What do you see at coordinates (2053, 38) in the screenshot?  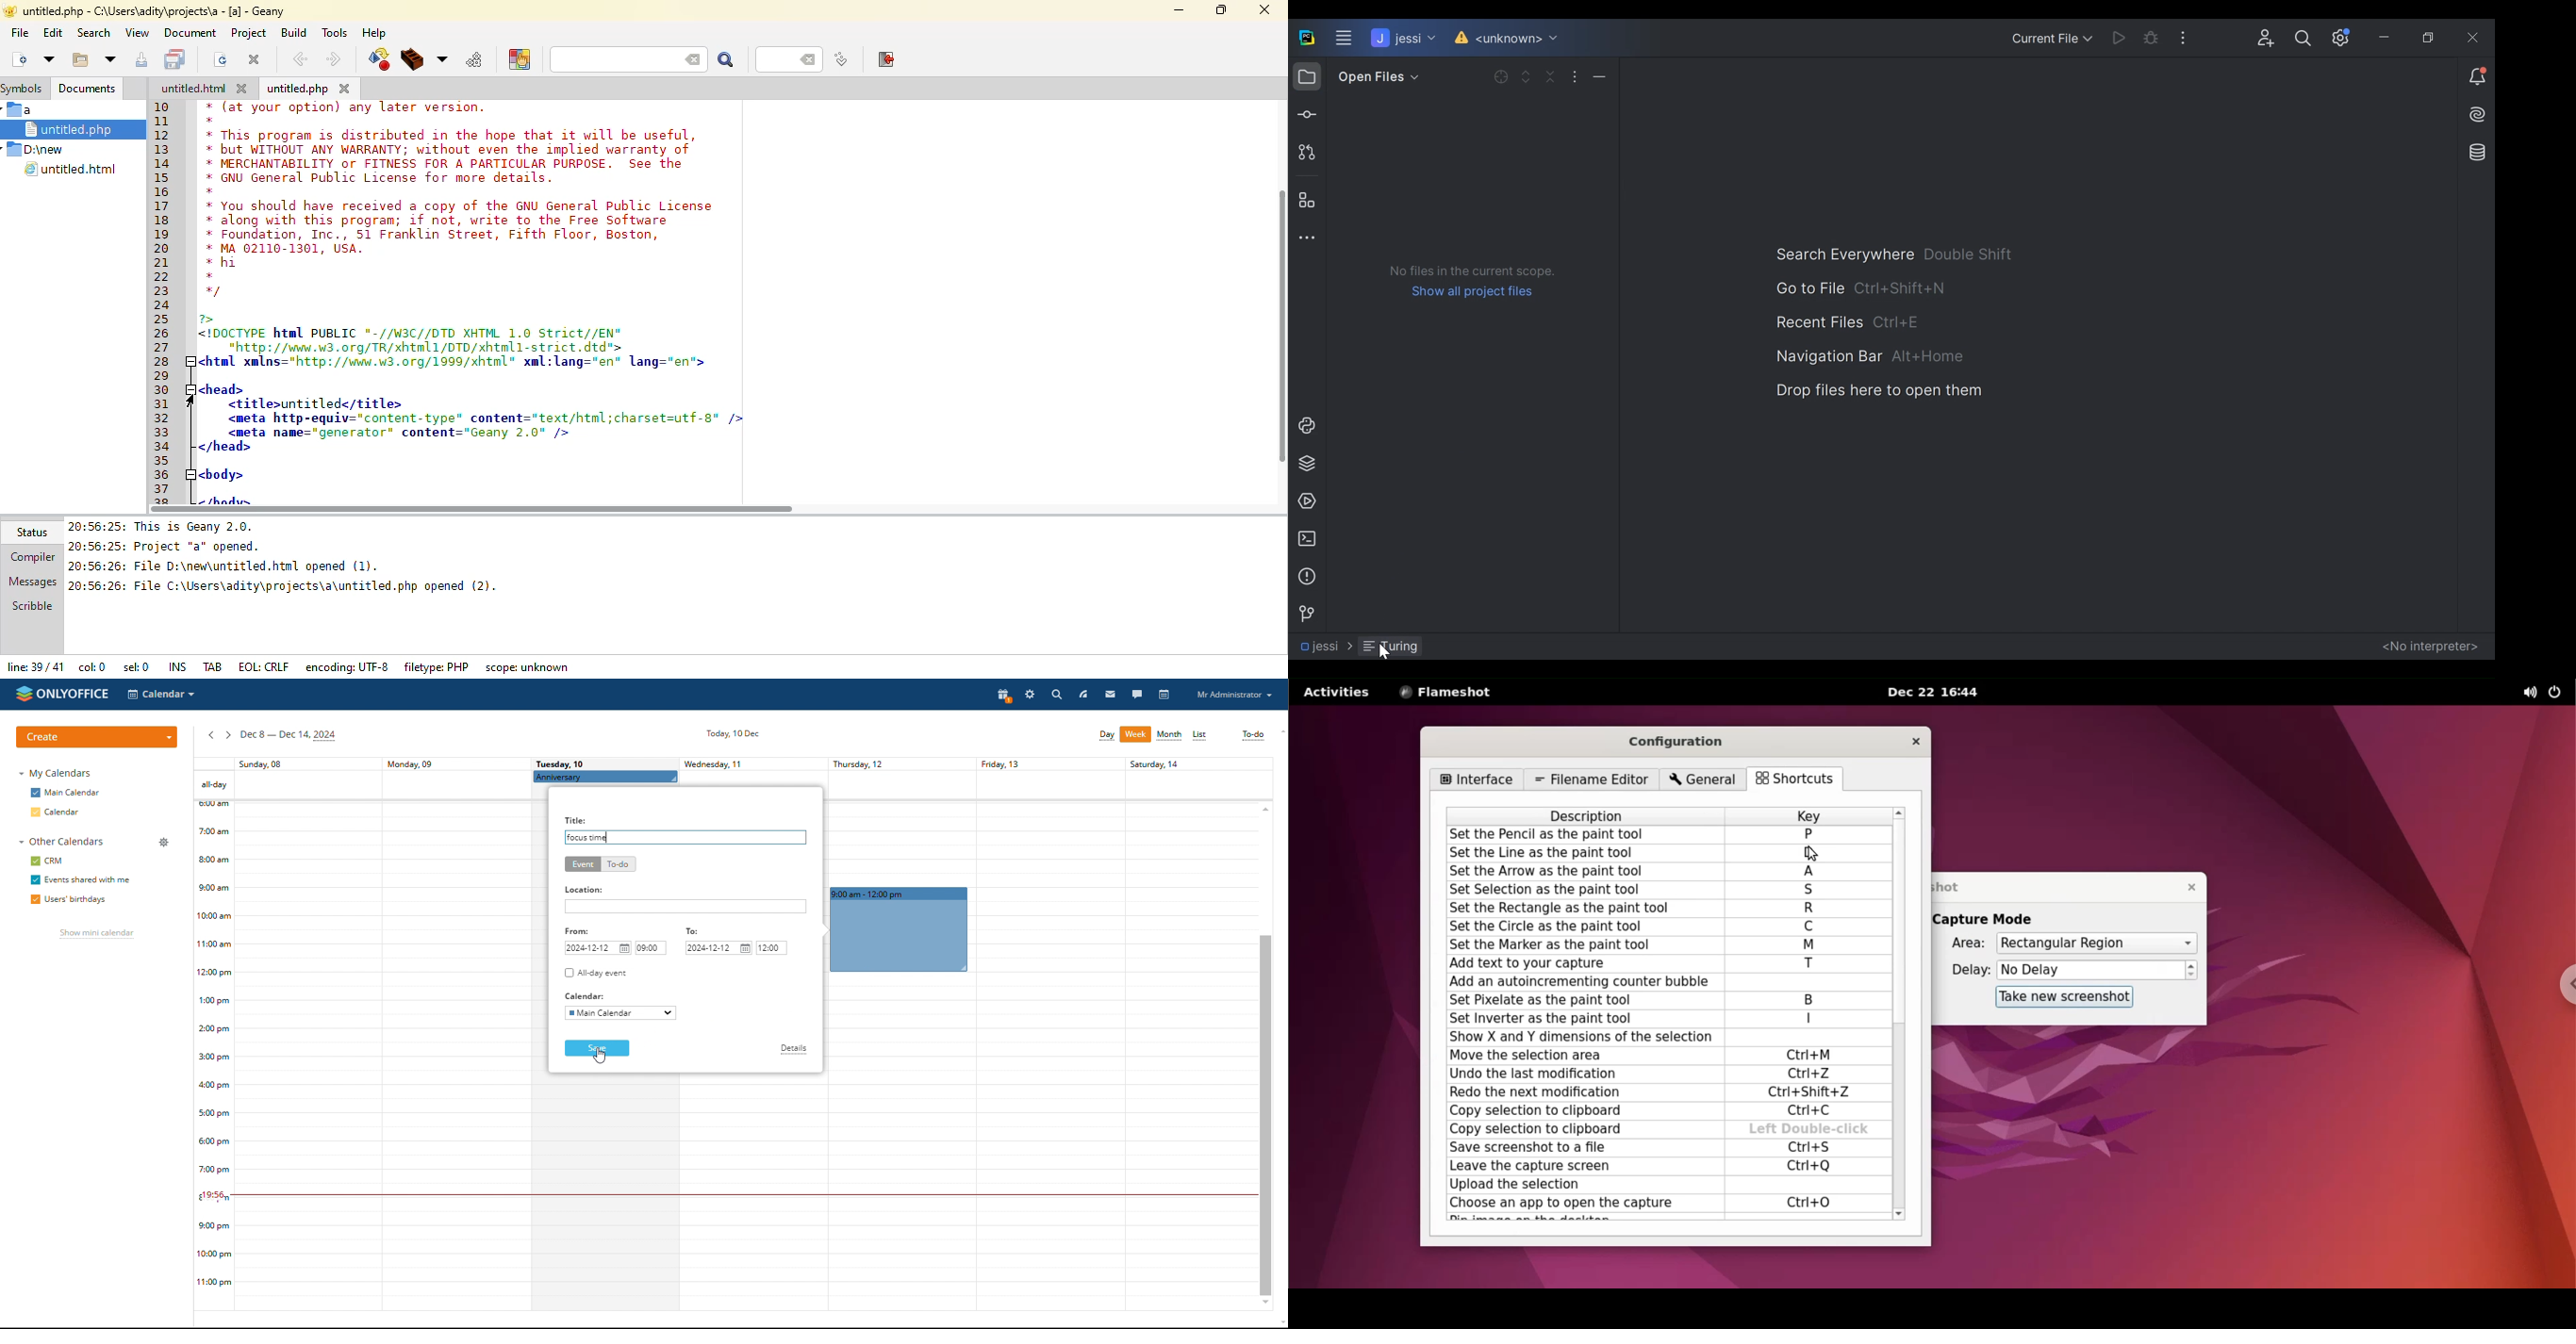 I see `Current File` at bounding box center [2053, 38].